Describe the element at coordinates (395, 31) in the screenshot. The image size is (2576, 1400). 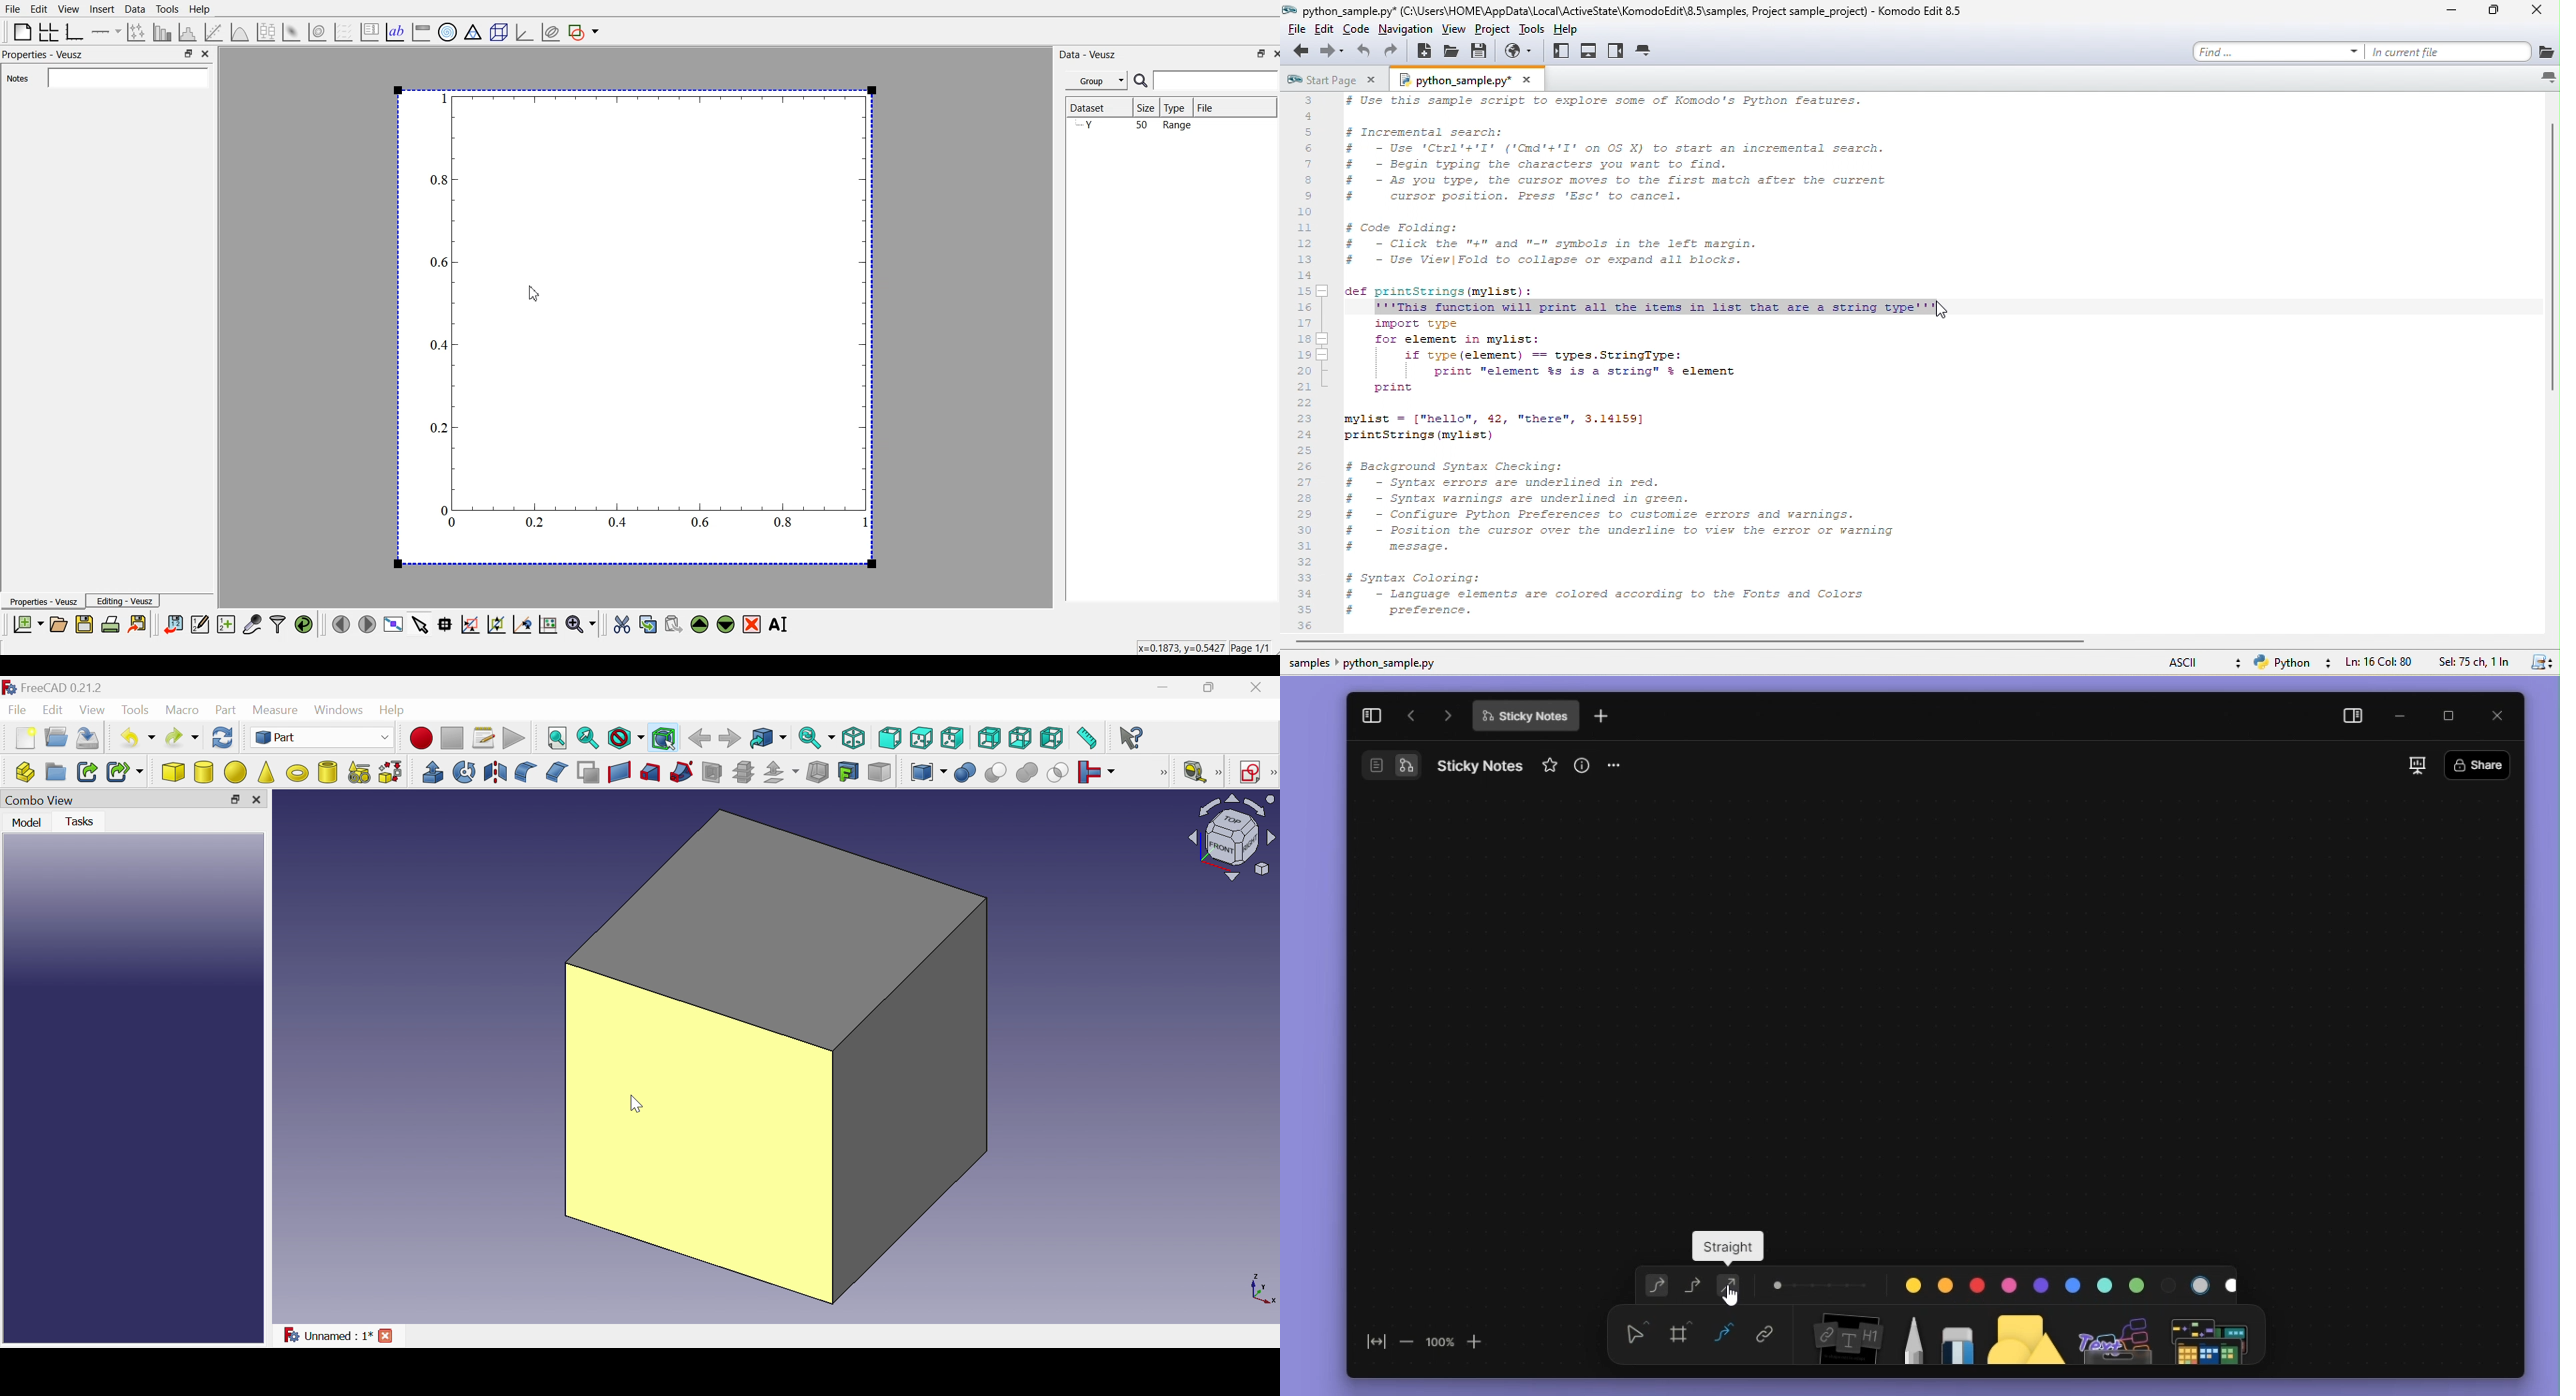
I see `text label` at that location.